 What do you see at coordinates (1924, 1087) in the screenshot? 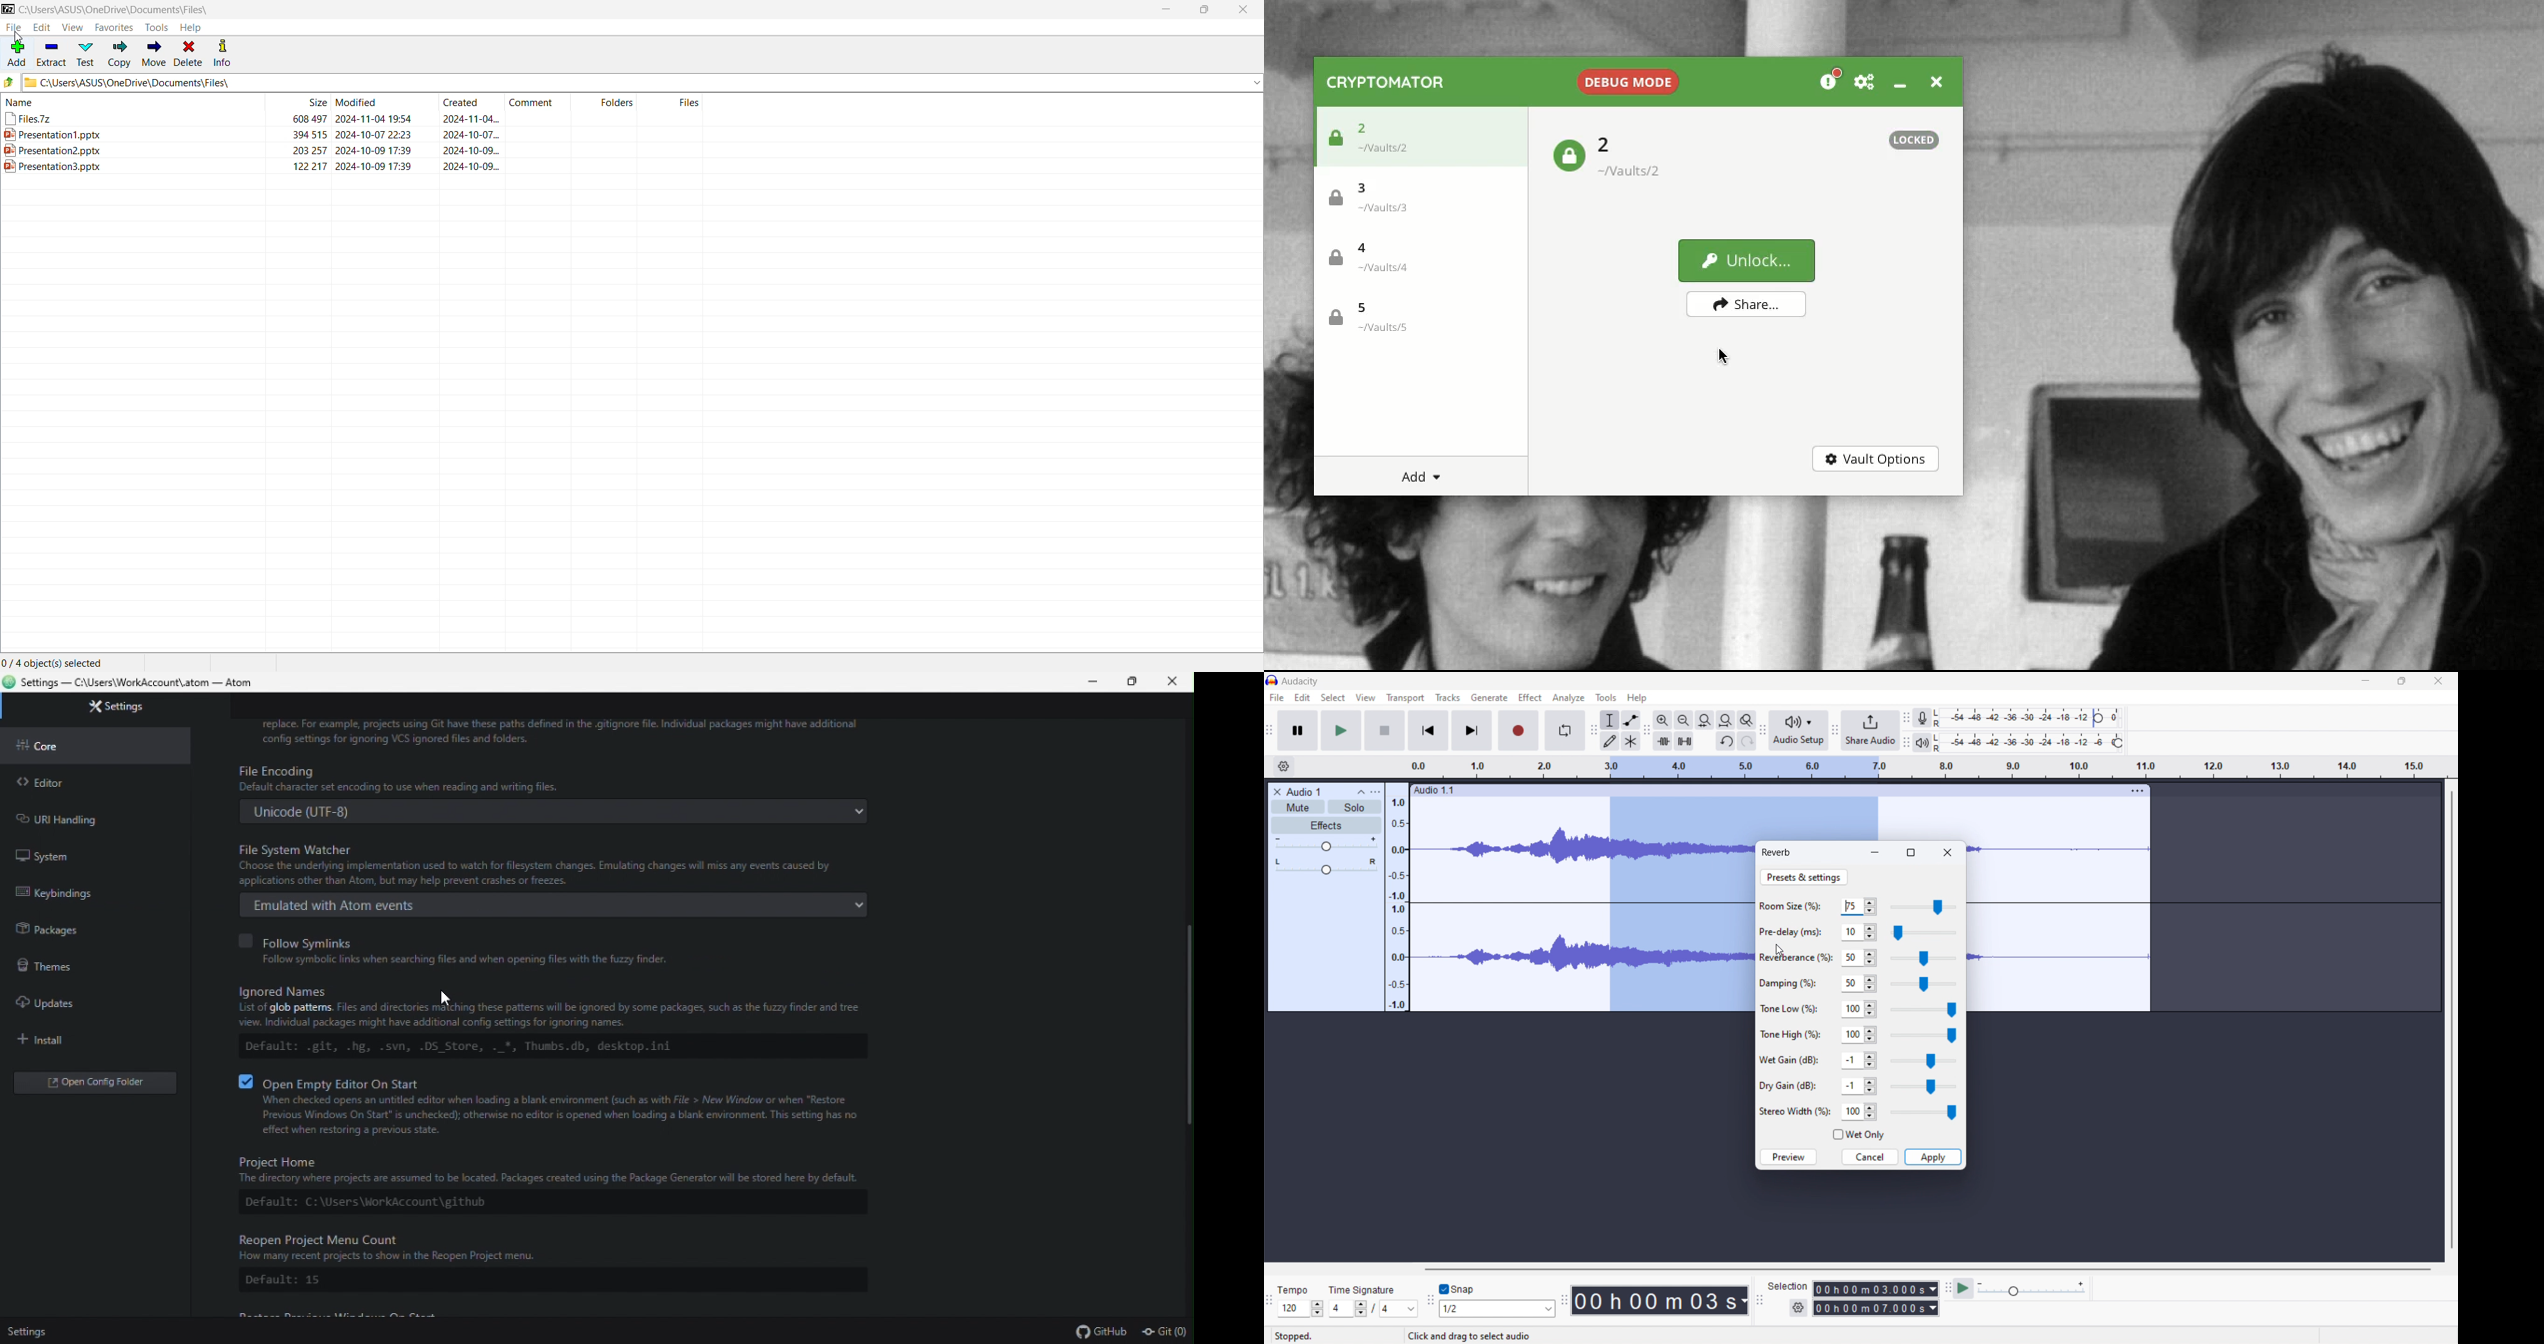
I see `dry gain slider` at bounding box center [1924, 1087].